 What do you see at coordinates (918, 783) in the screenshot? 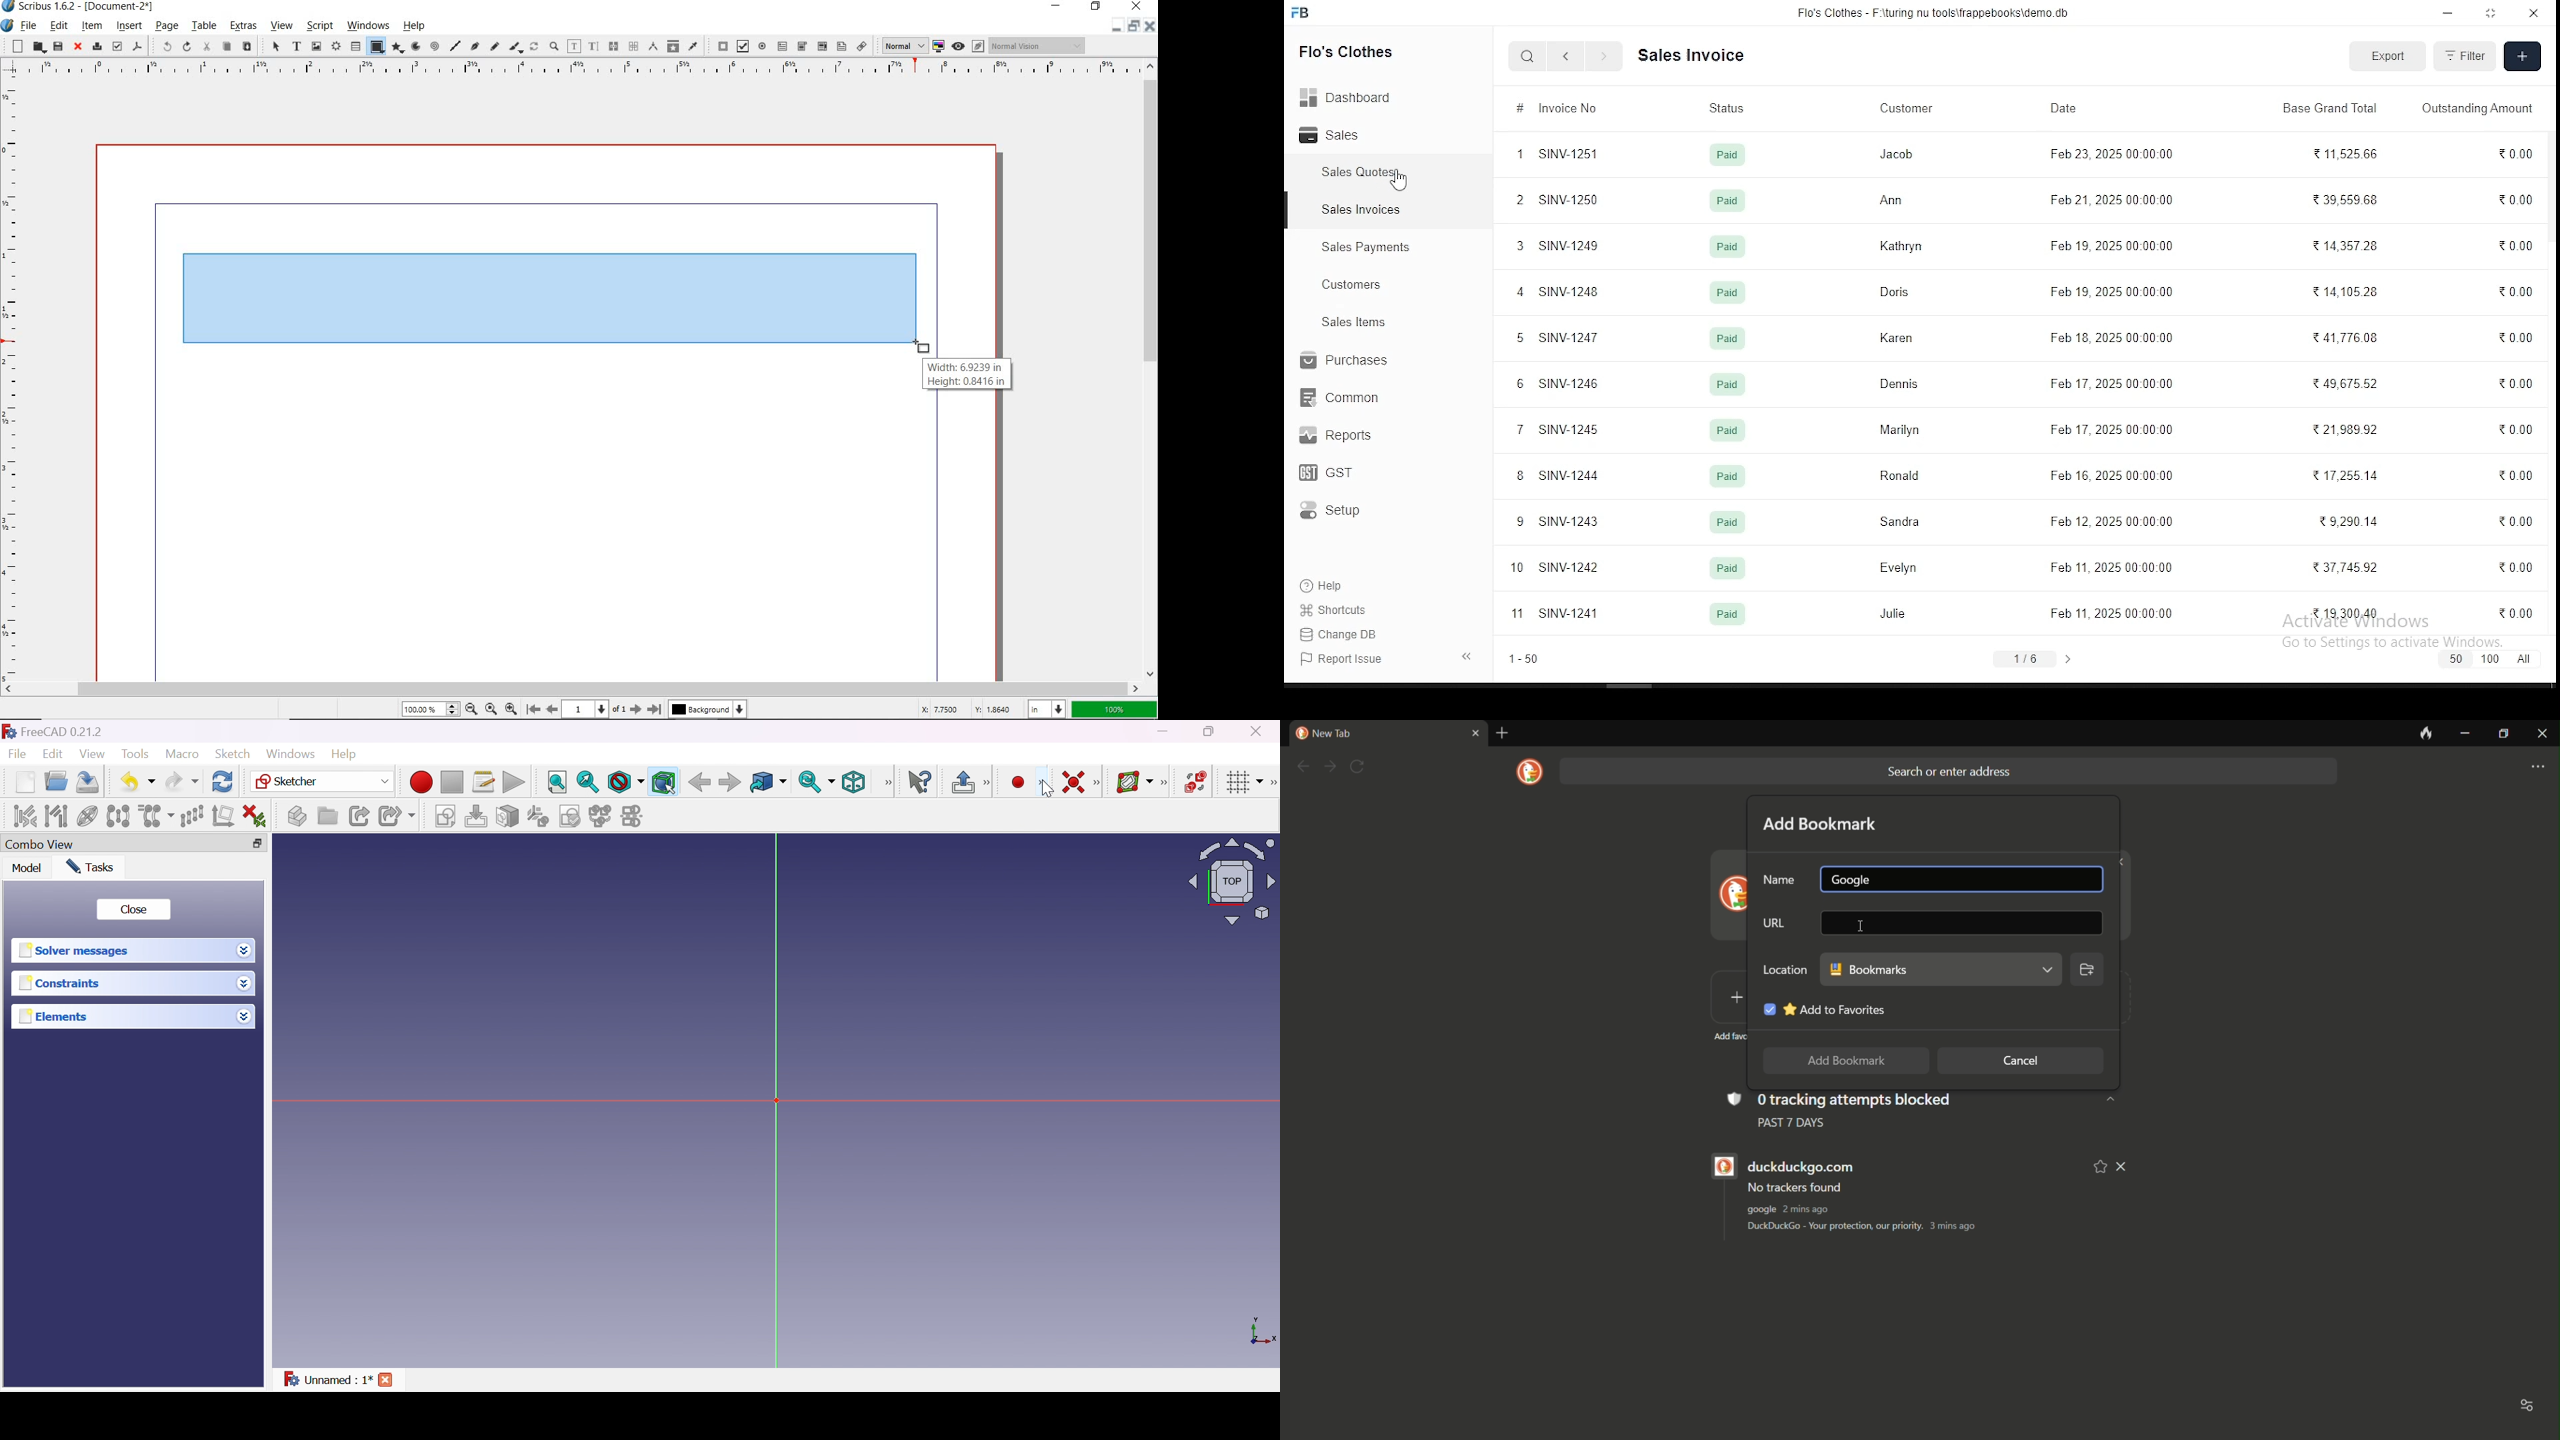
I see `What's this?` at bounding box center [918, 783].